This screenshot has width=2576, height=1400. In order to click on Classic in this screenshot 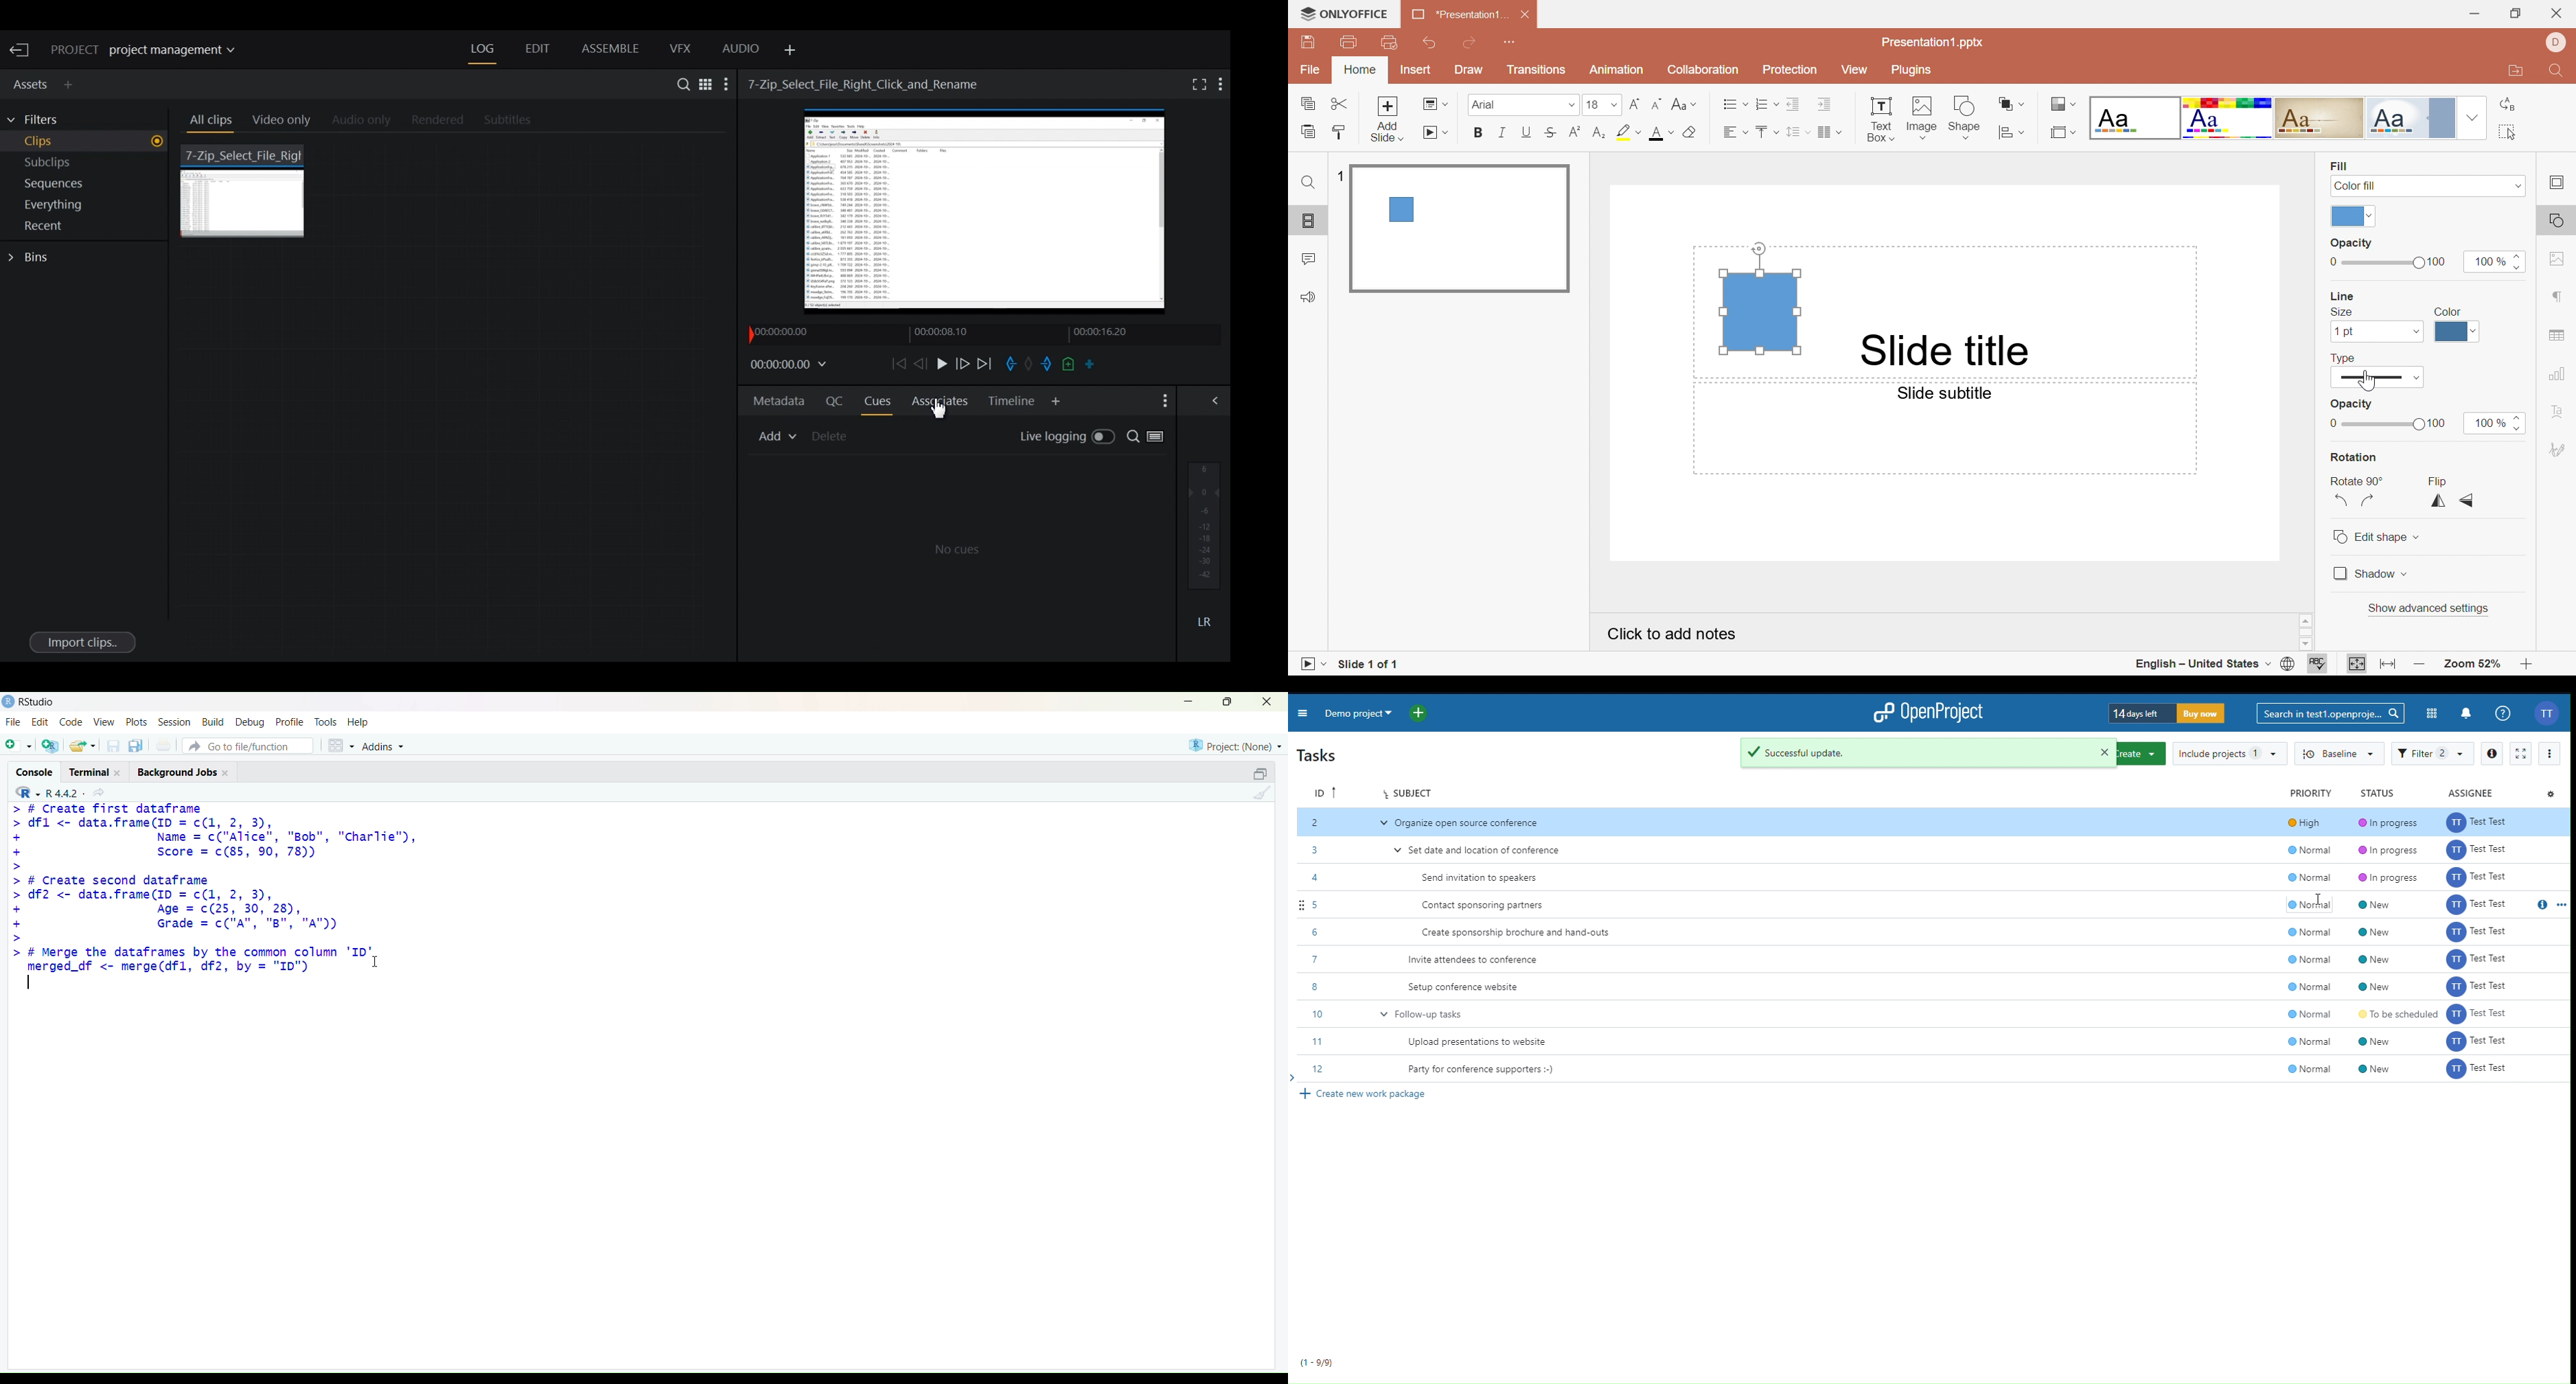, I will do `click(2324, 118)`.